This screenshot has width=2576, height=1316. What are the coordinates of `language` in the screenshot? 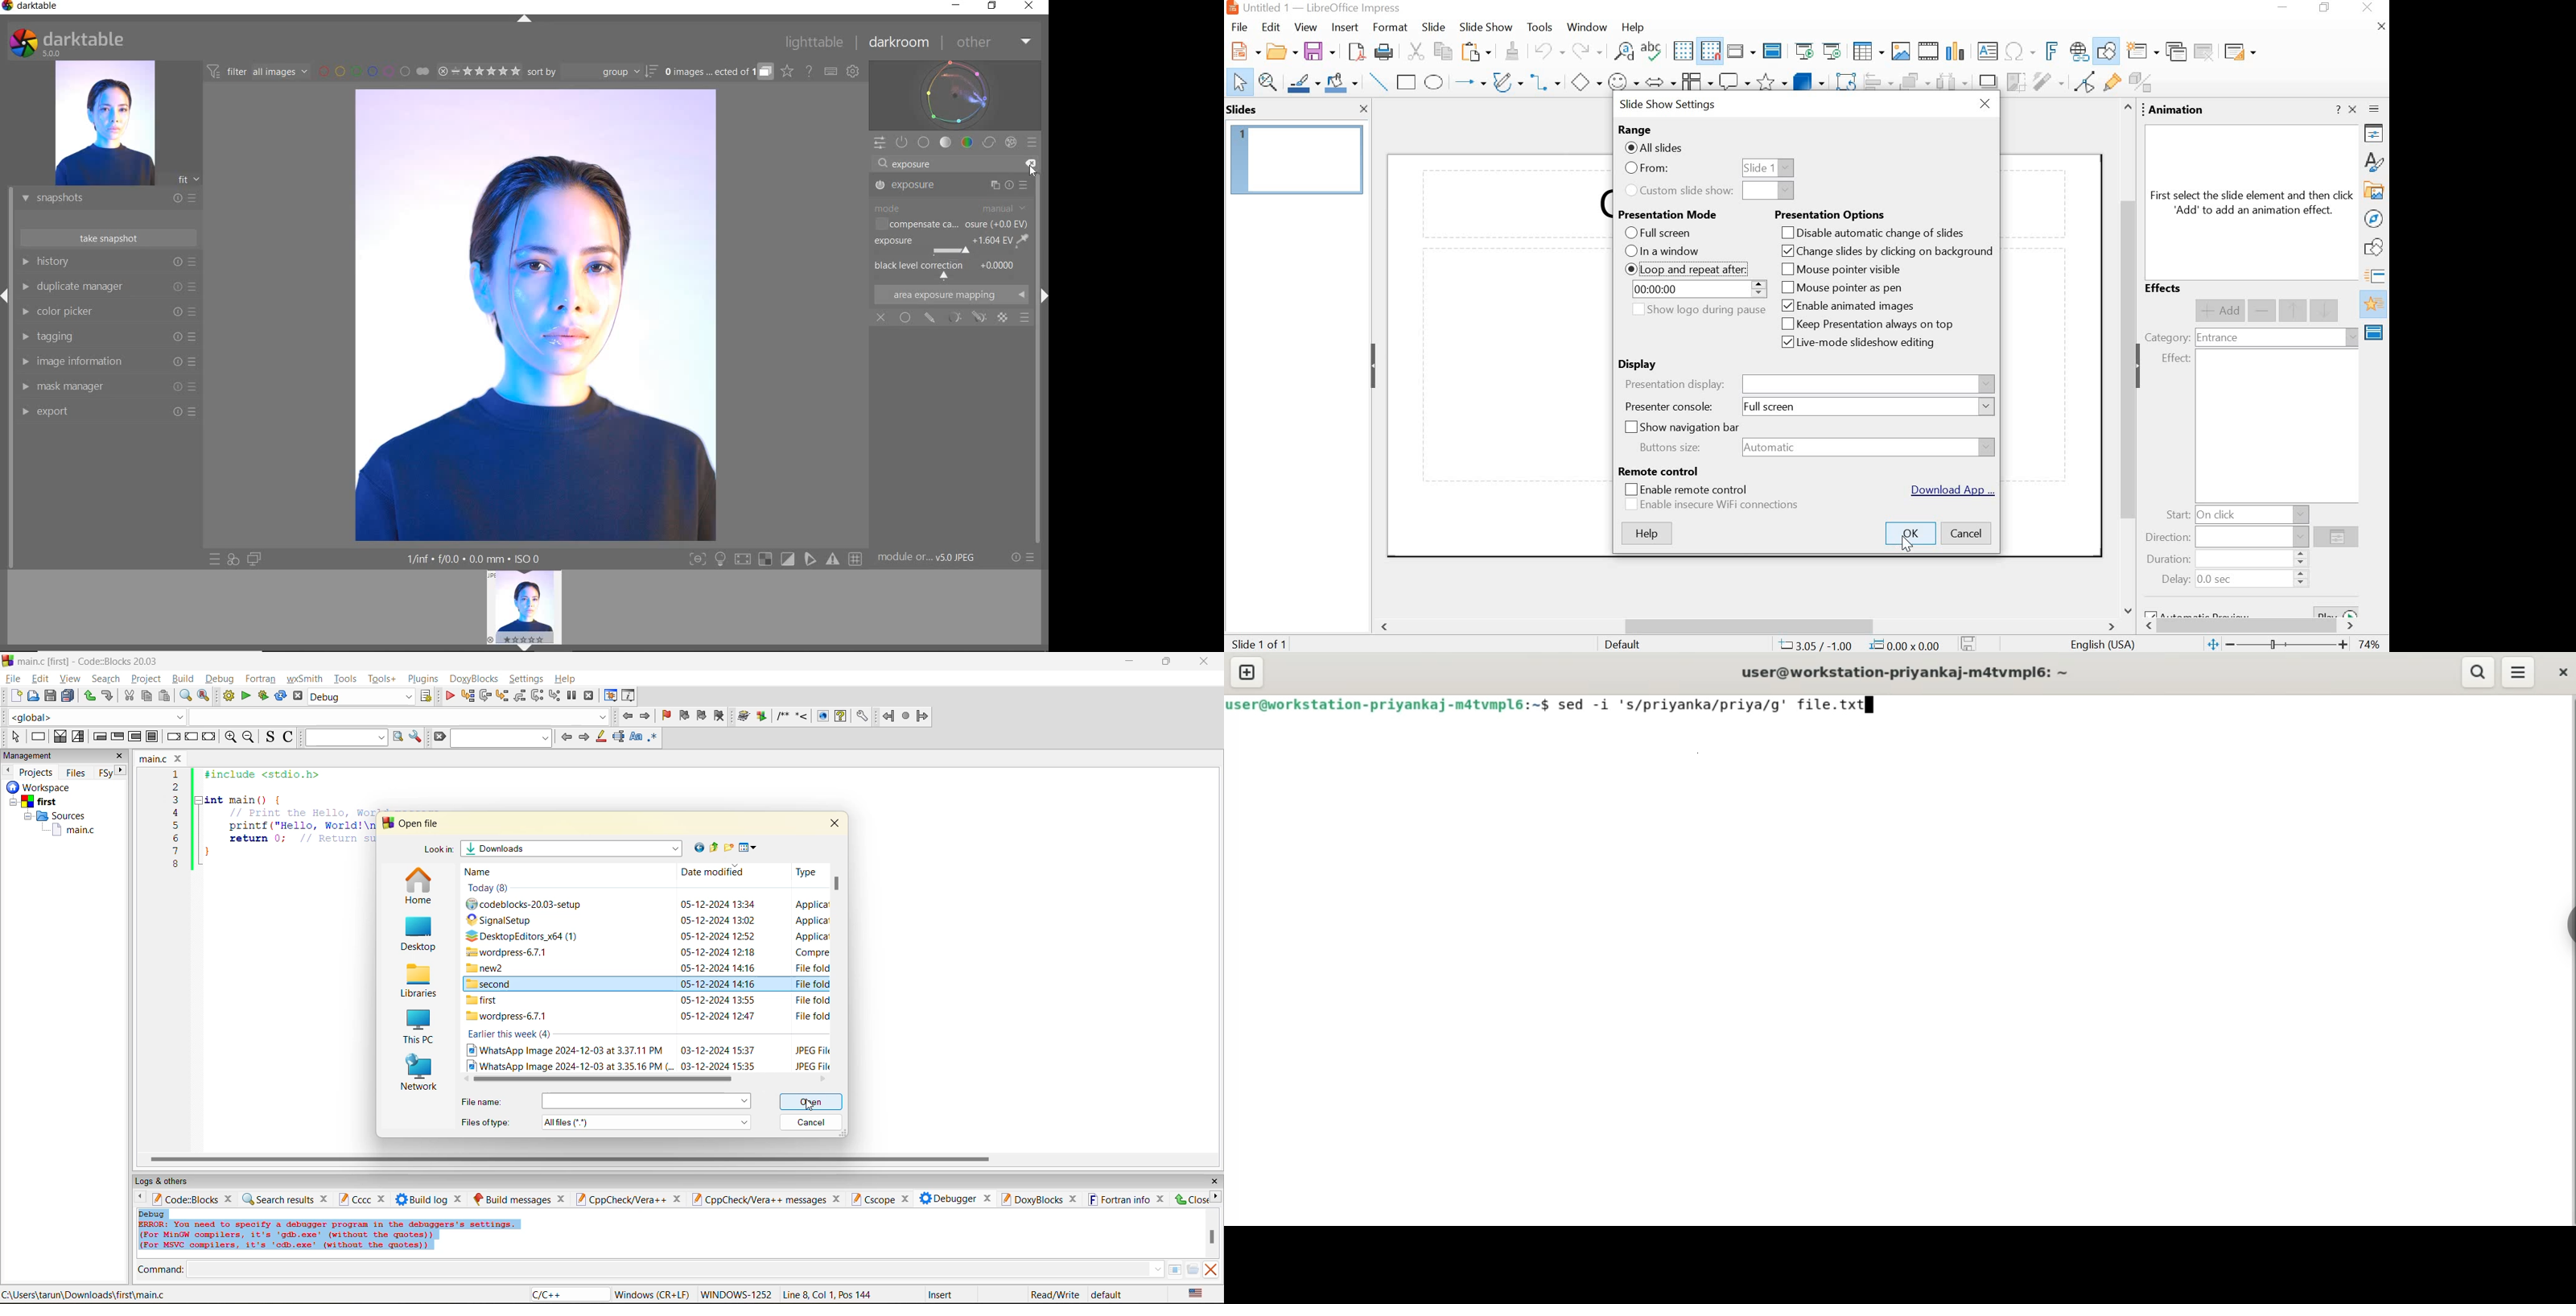 It's located at (2103, 645).